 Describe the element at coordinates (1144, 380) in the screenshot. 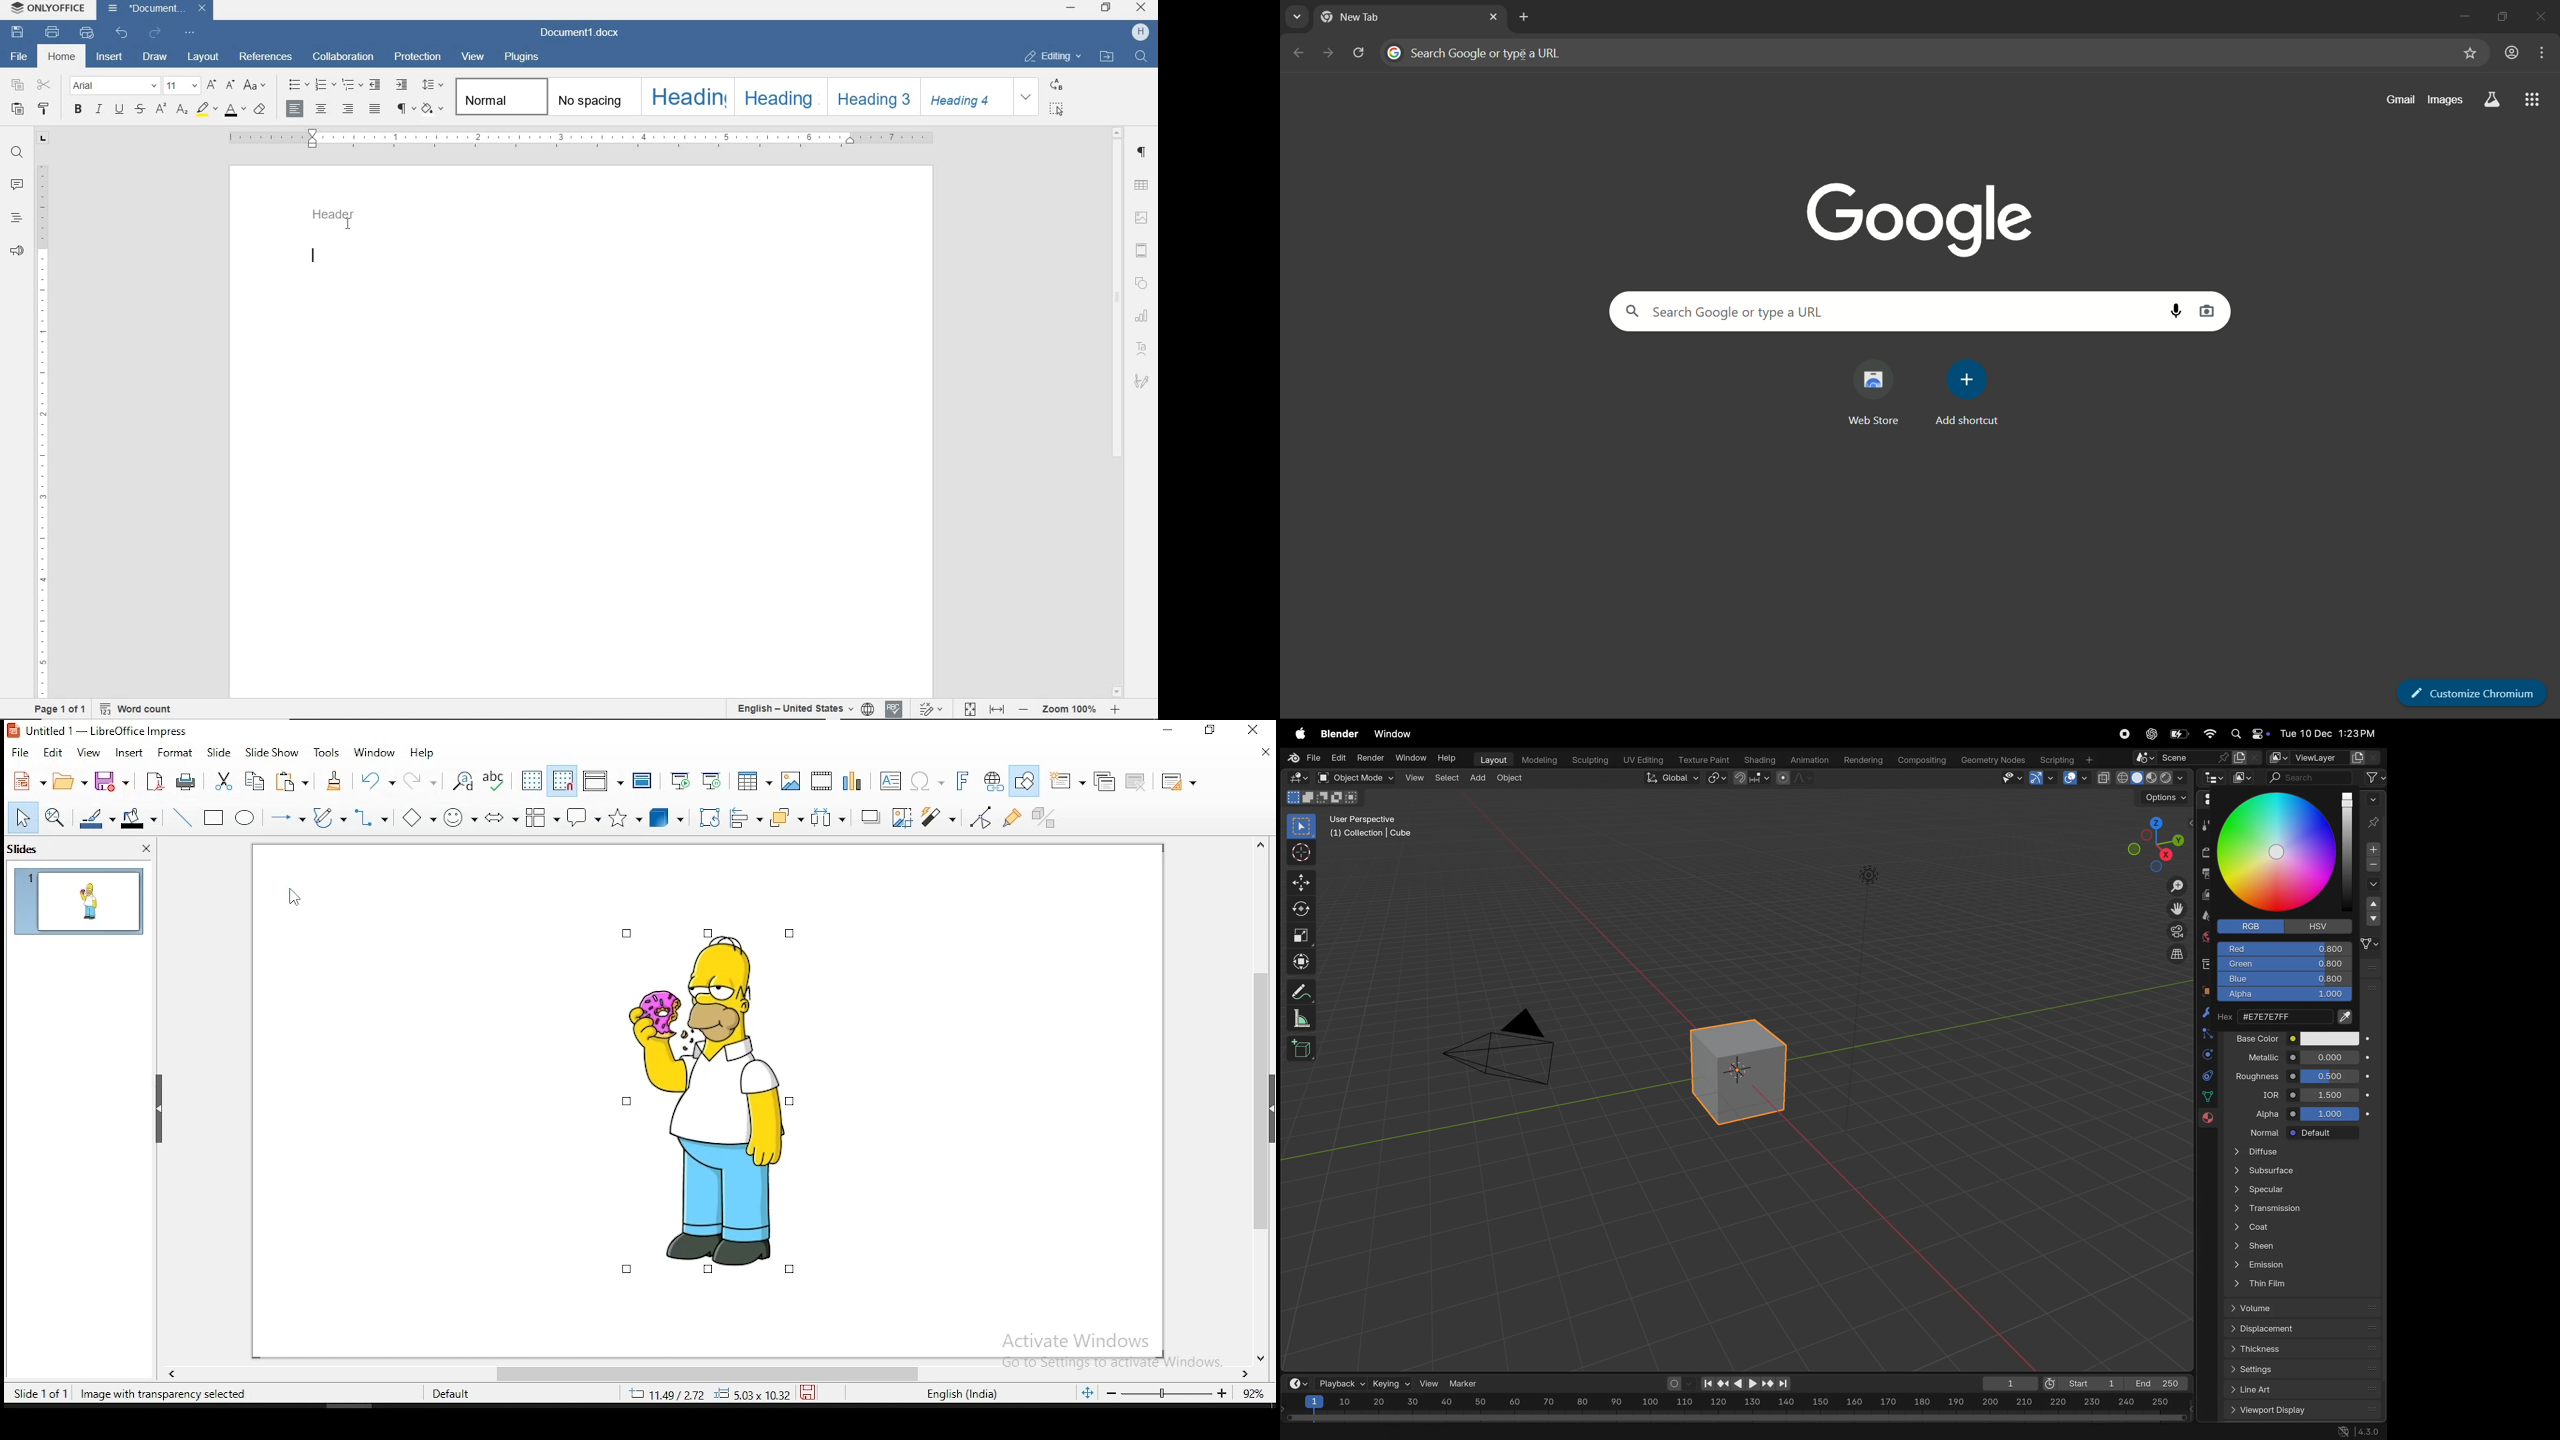

I see `signature` at that location.